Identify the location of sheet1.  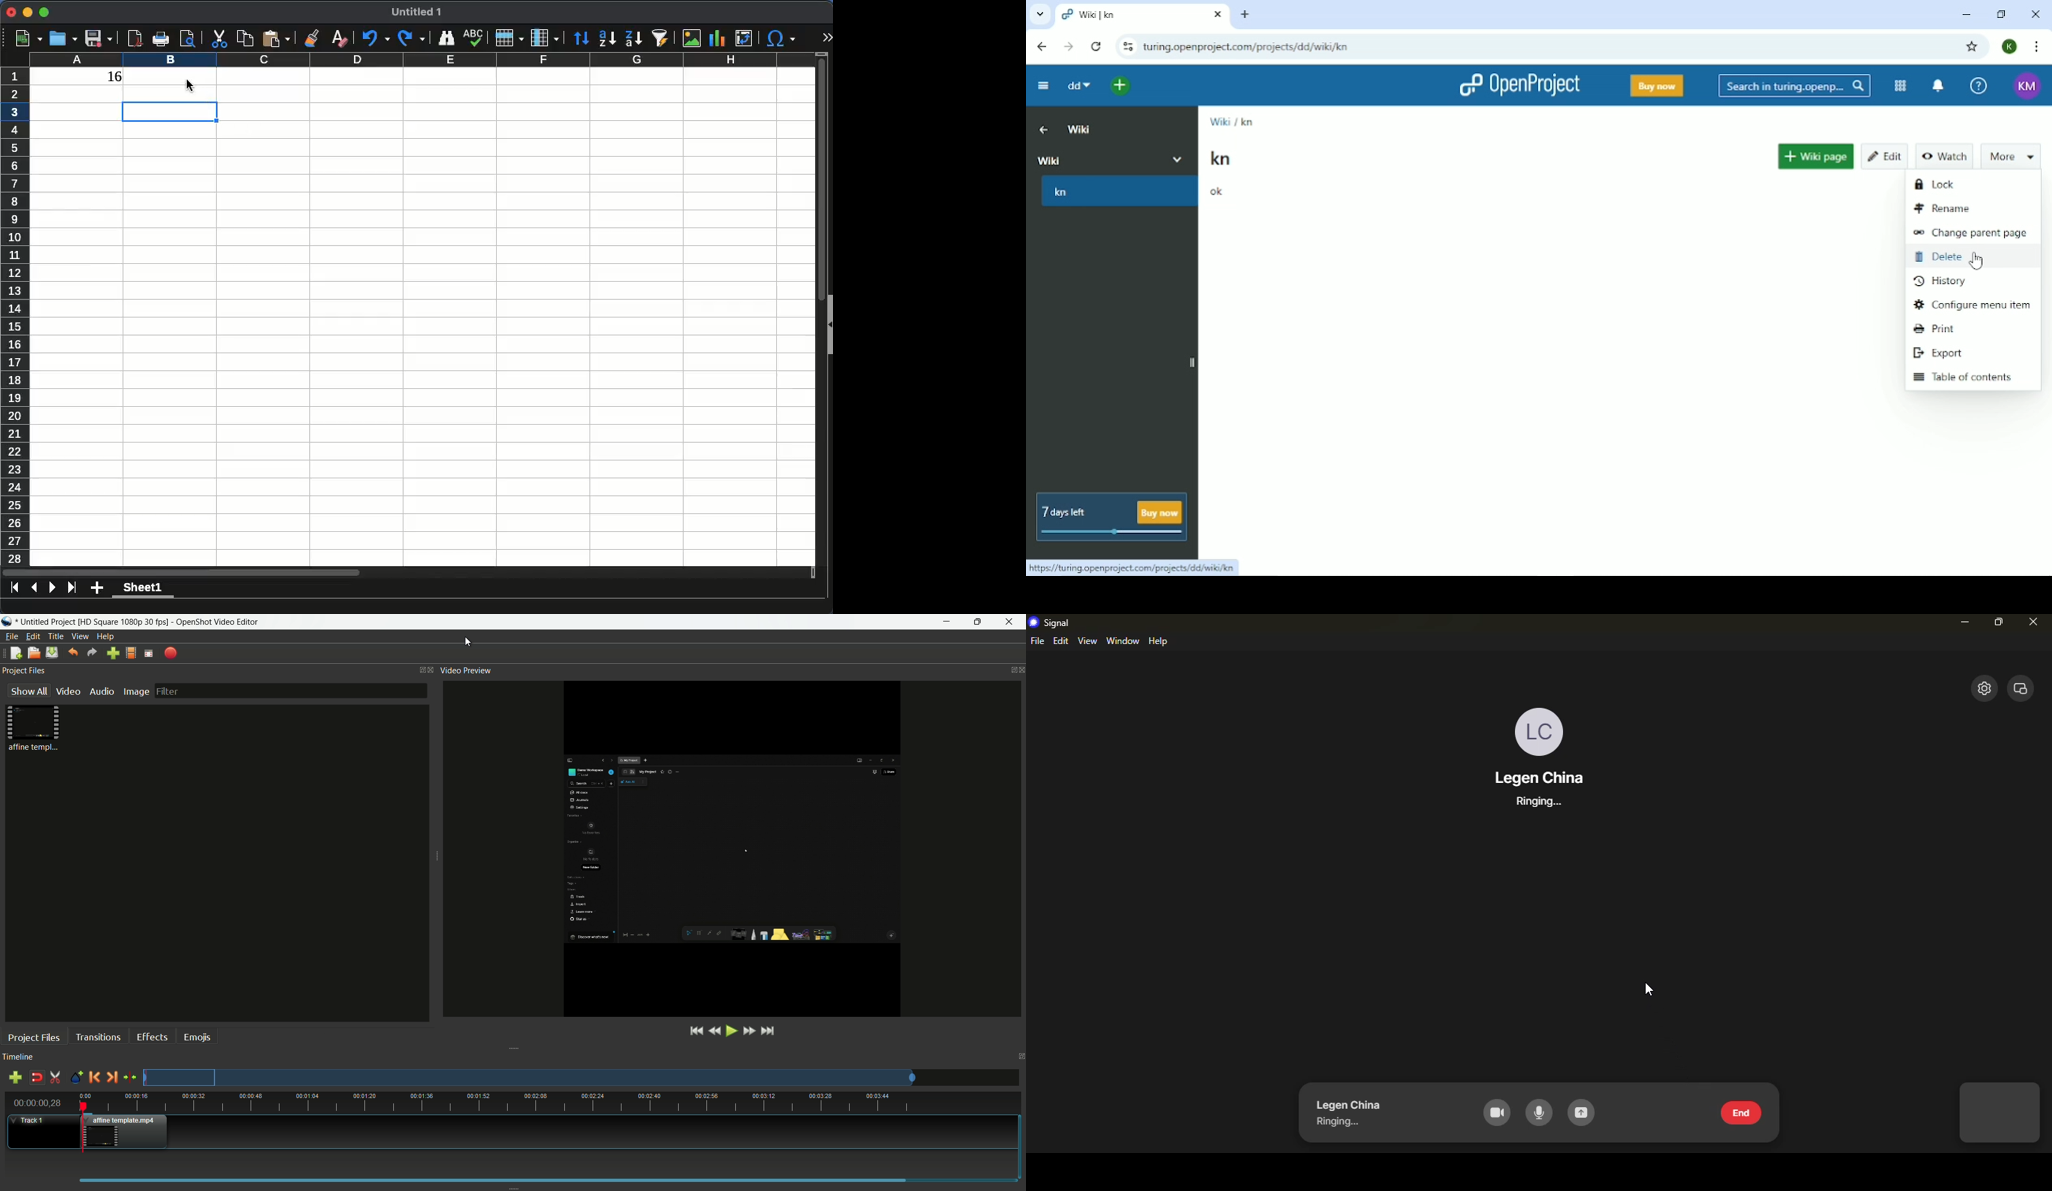
(144, 590).